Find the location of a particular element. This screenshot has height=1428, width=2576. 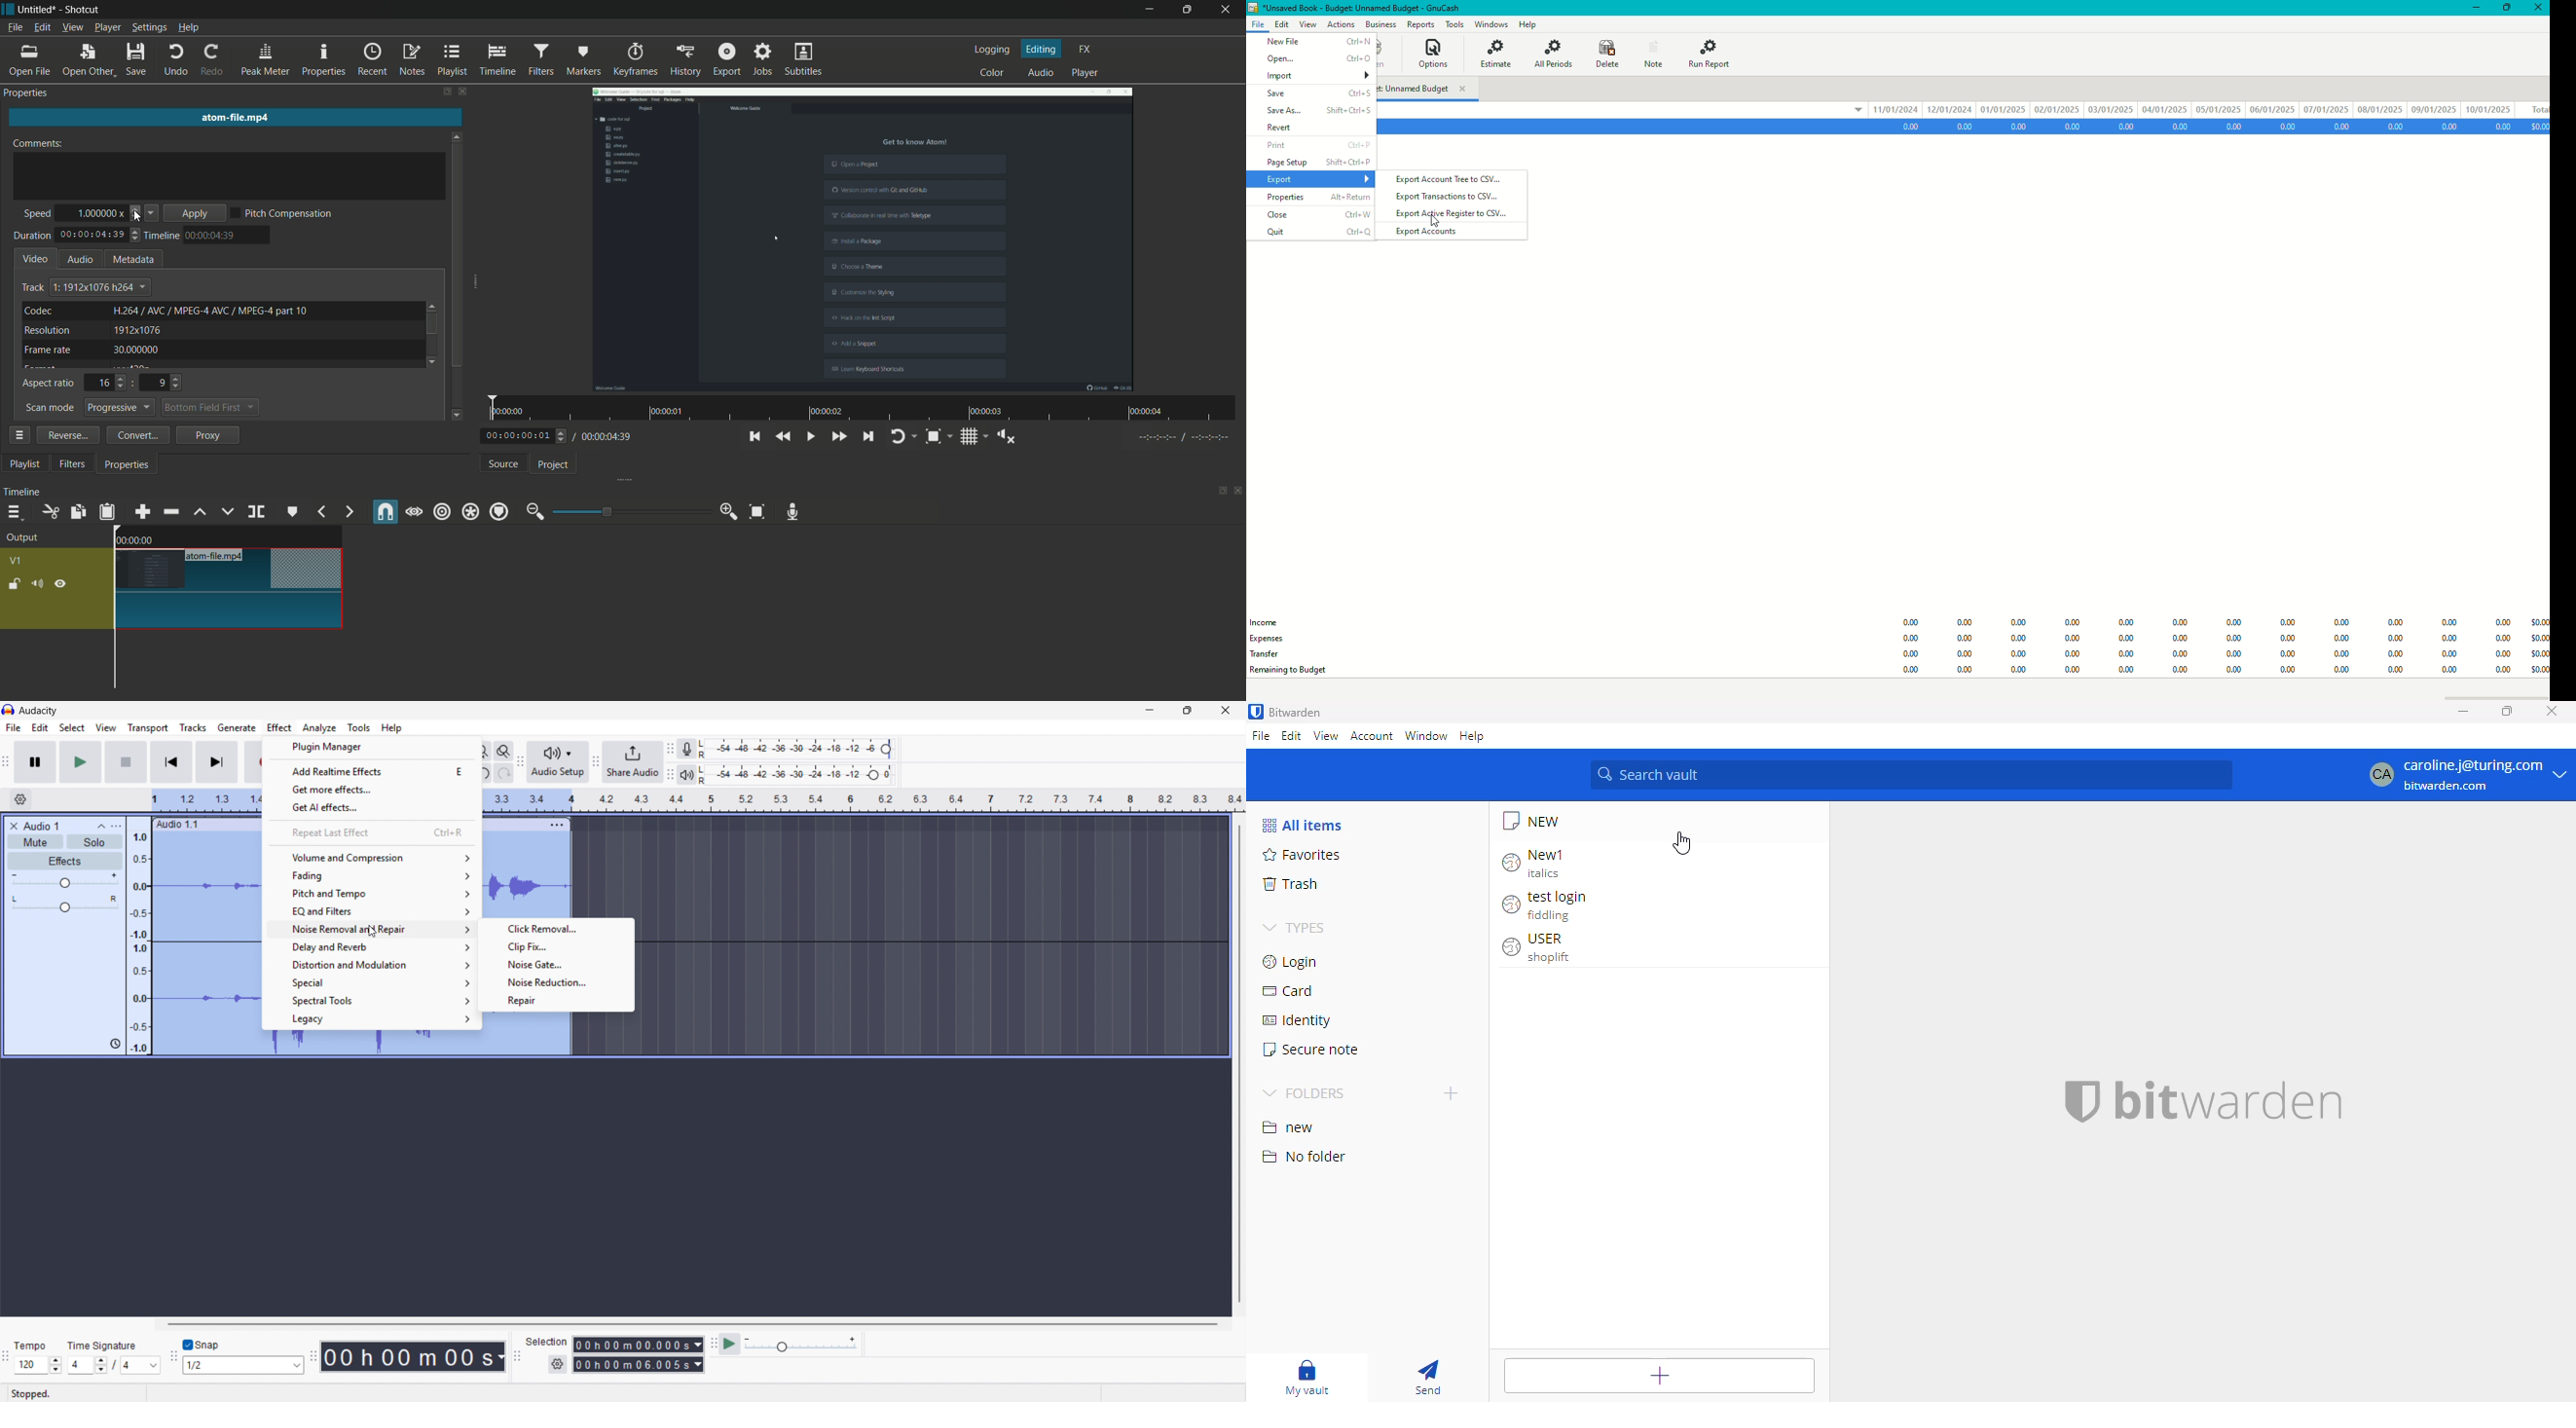

v1 is located at coordinates (17, 561).